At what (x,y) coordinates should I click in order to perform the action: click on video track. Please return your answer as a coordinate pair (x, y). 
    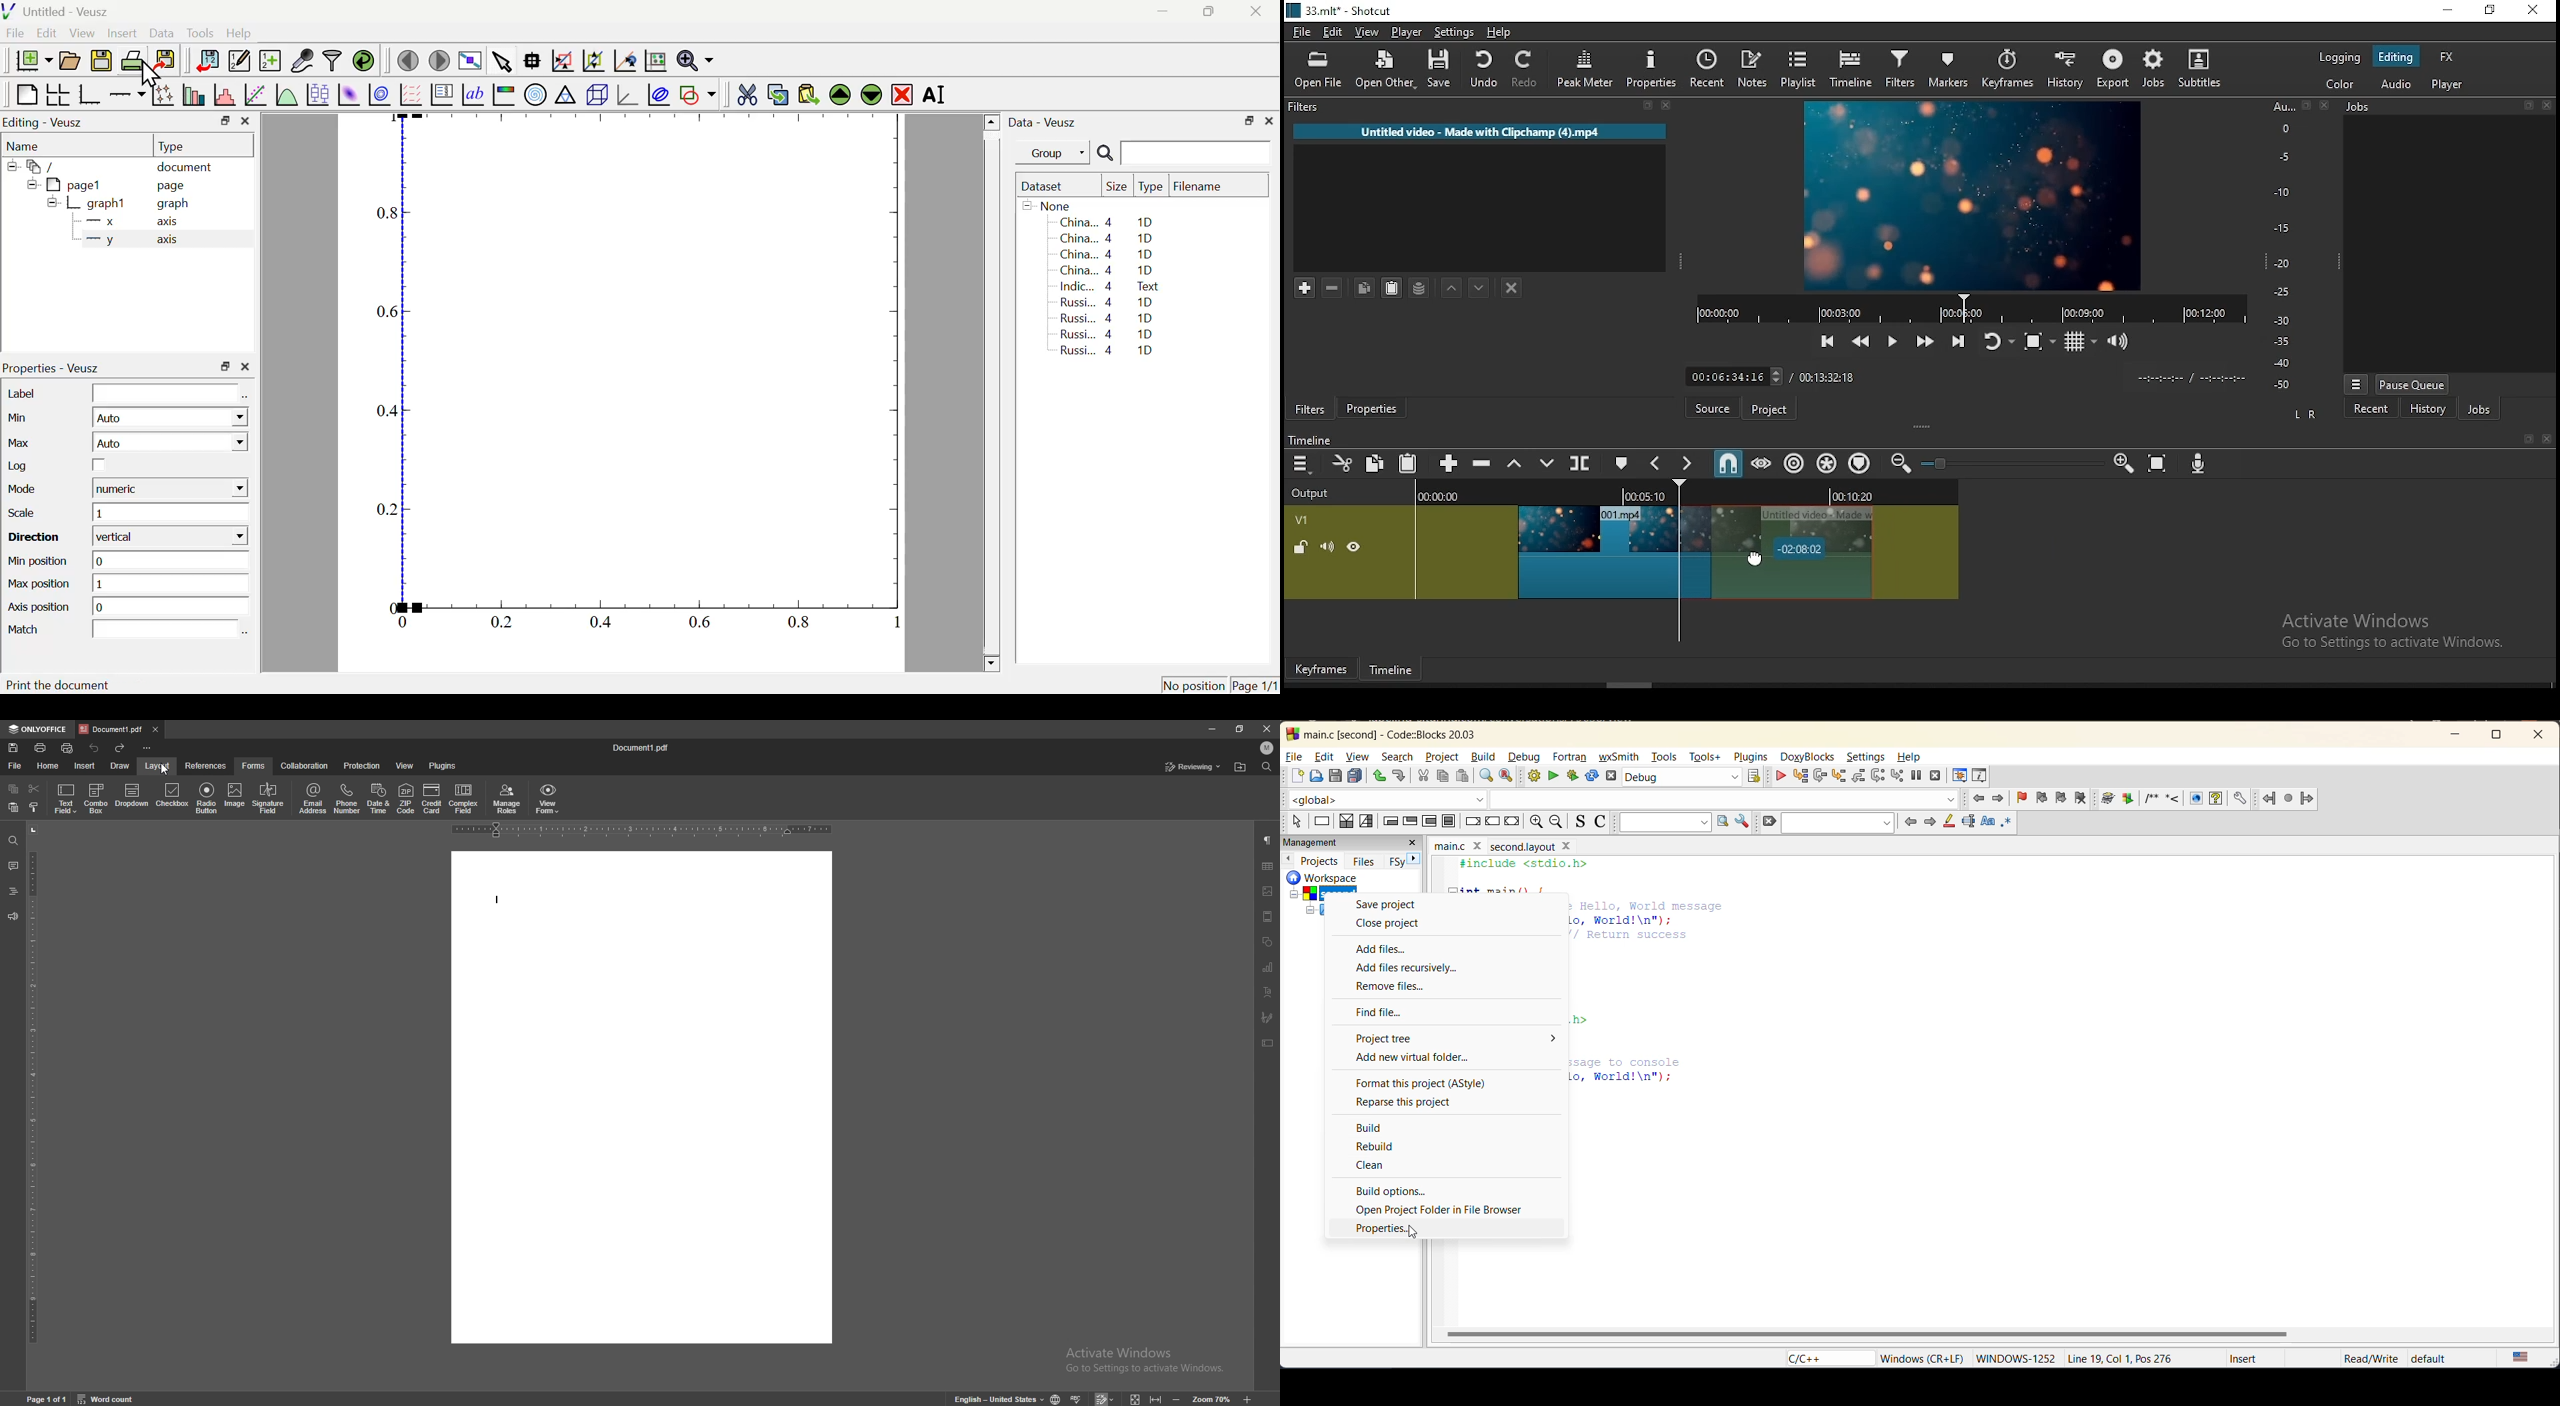
    Looking at the image, I should click on (1622, 540).